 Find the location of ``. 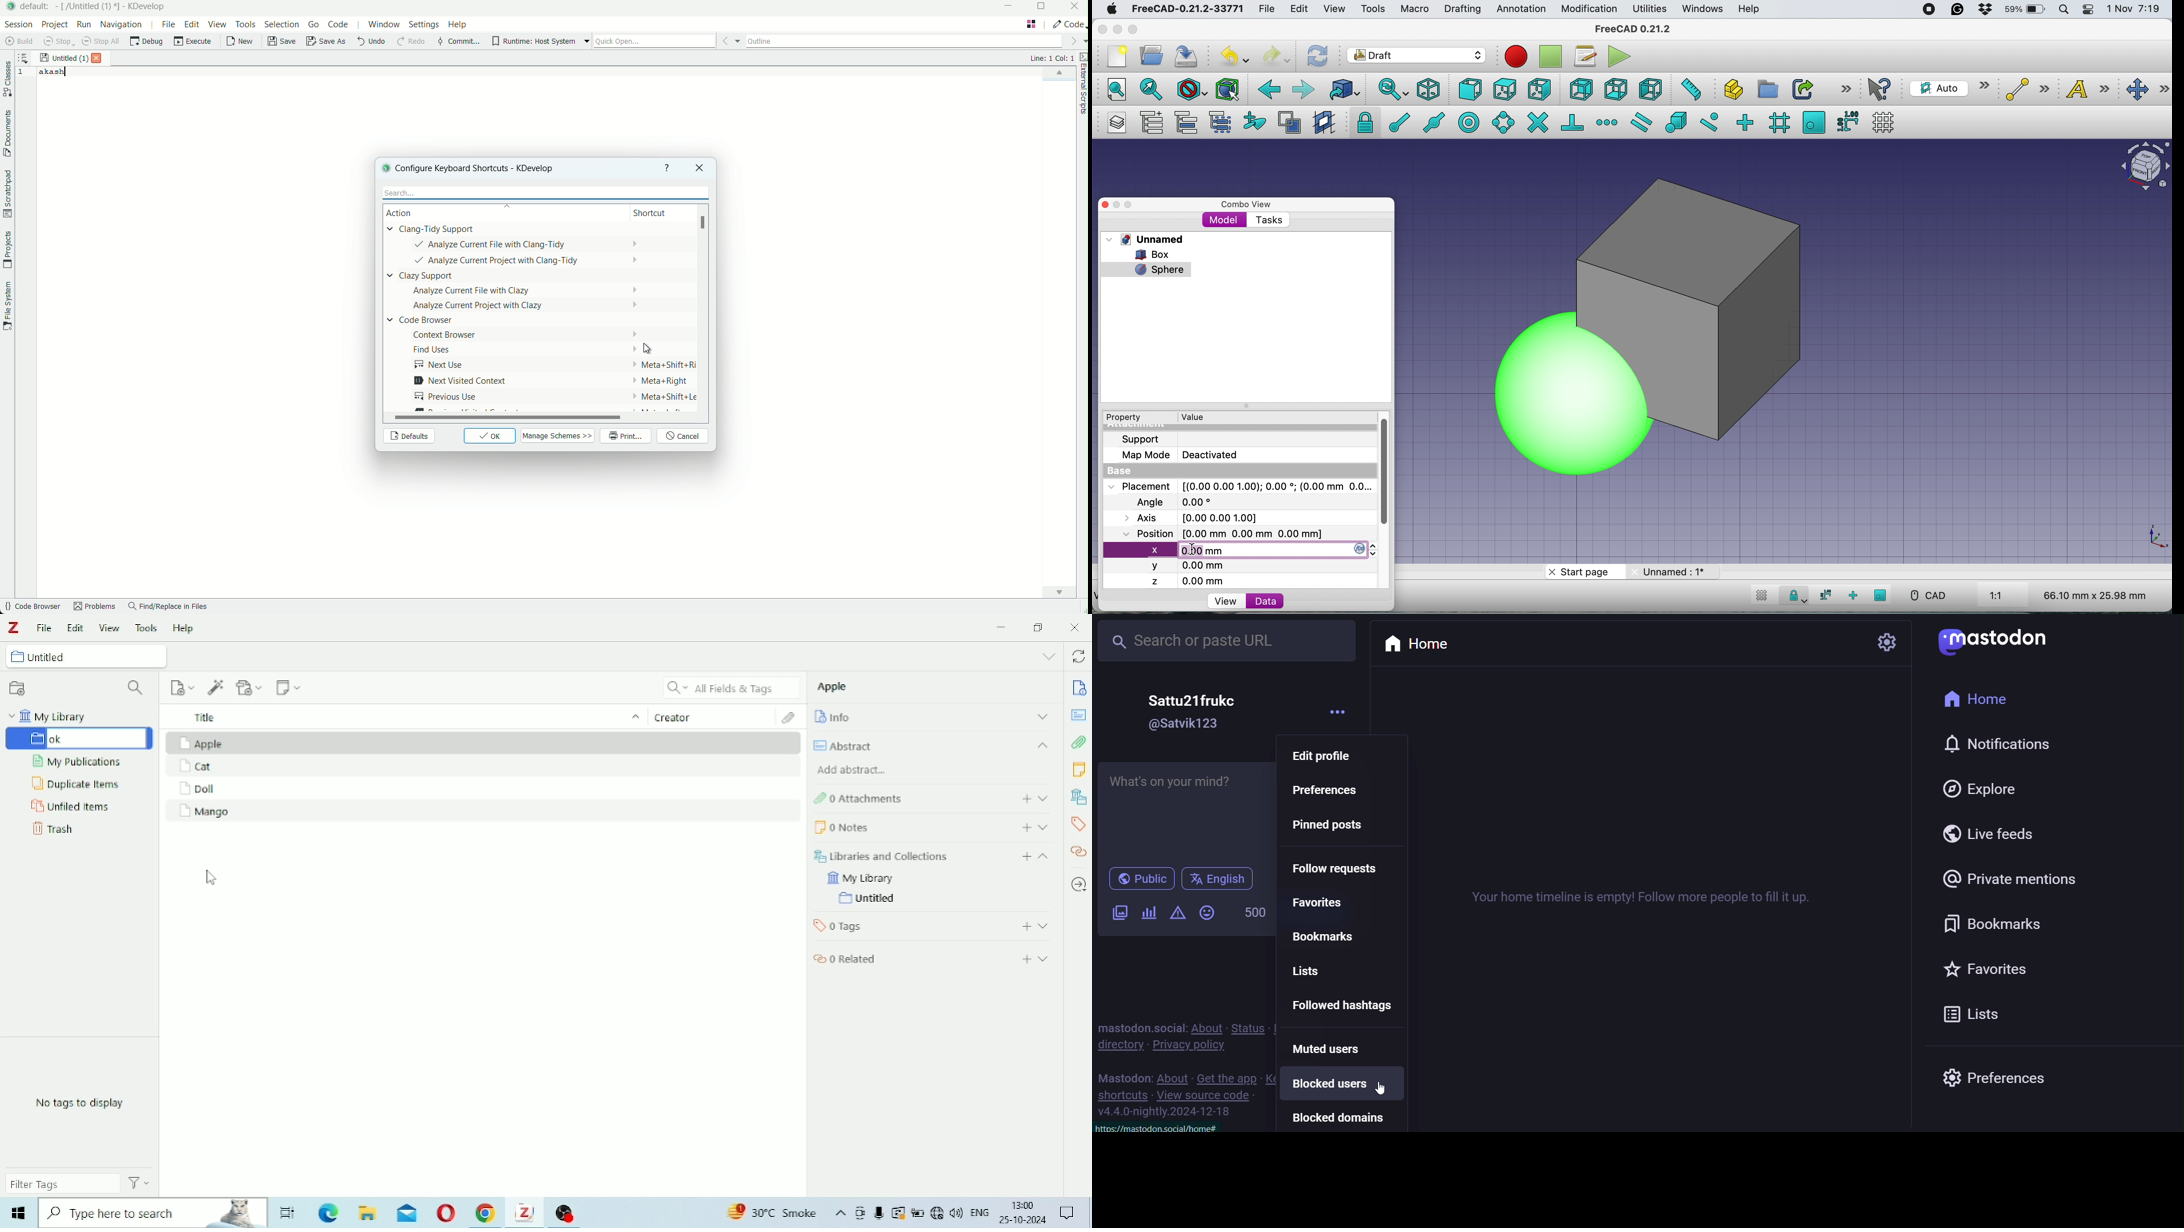

 is located at coordinates (1067, 1212).